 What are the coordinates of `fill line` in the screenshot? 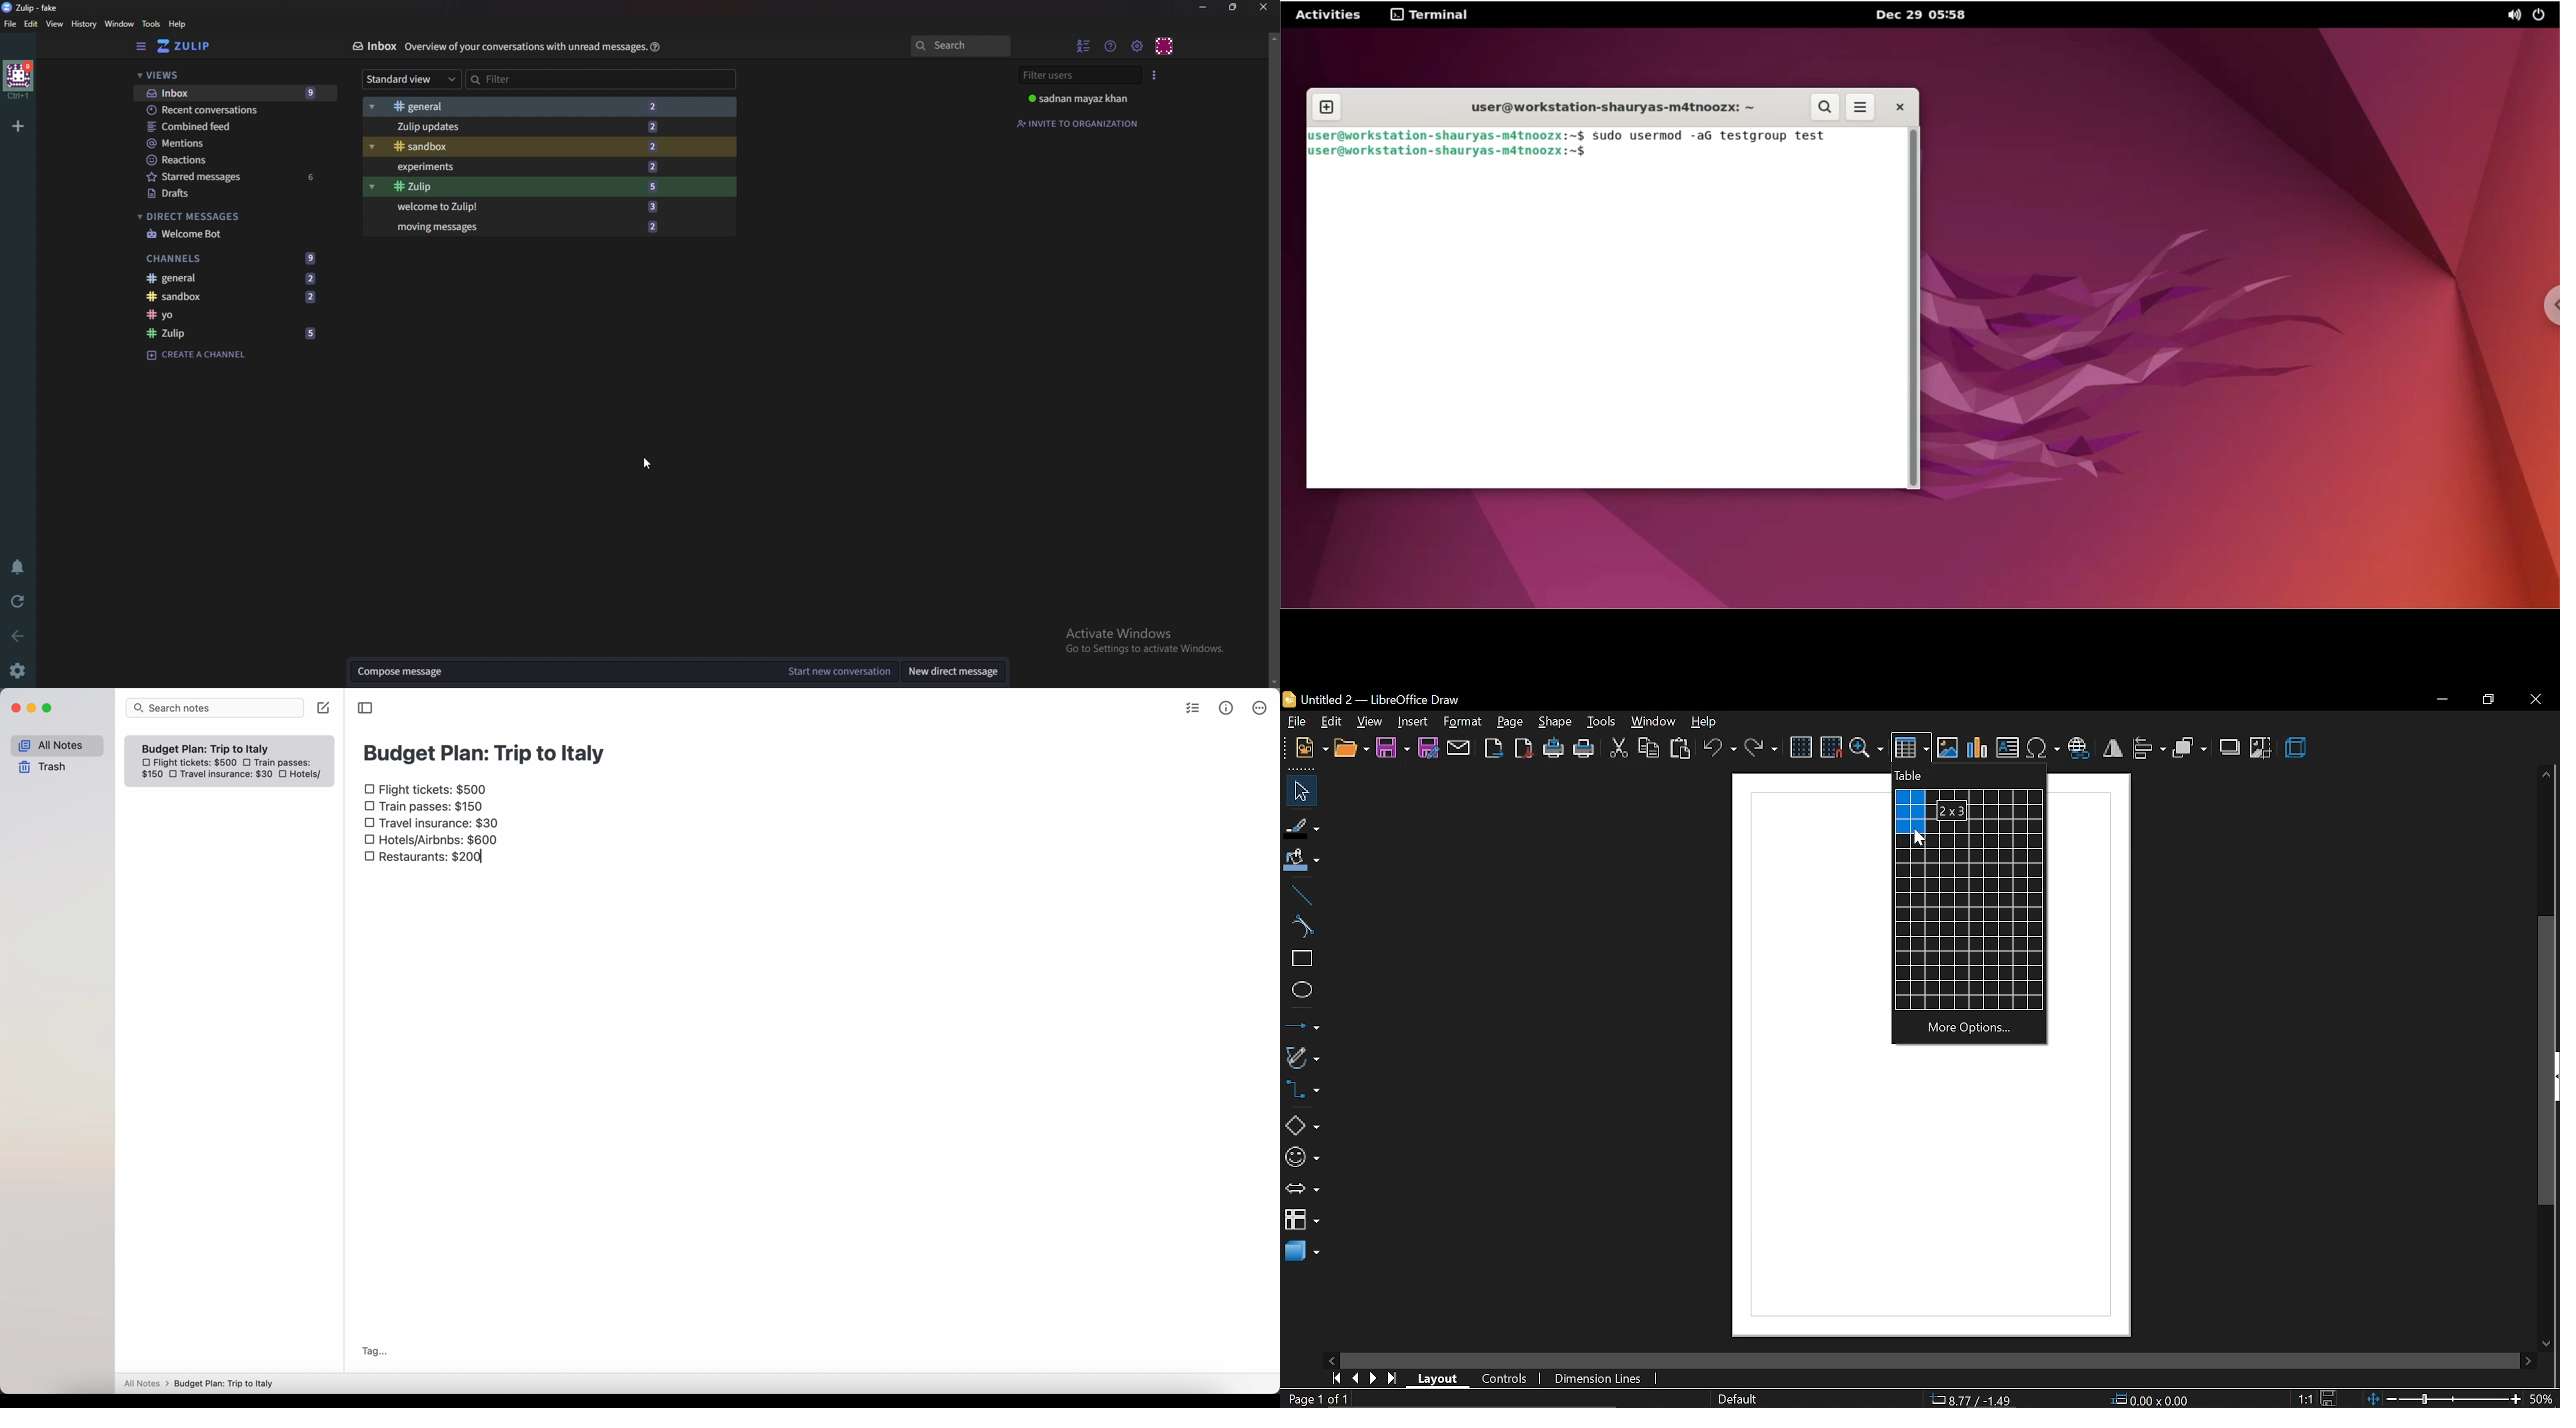 It's located at (1303, 829).